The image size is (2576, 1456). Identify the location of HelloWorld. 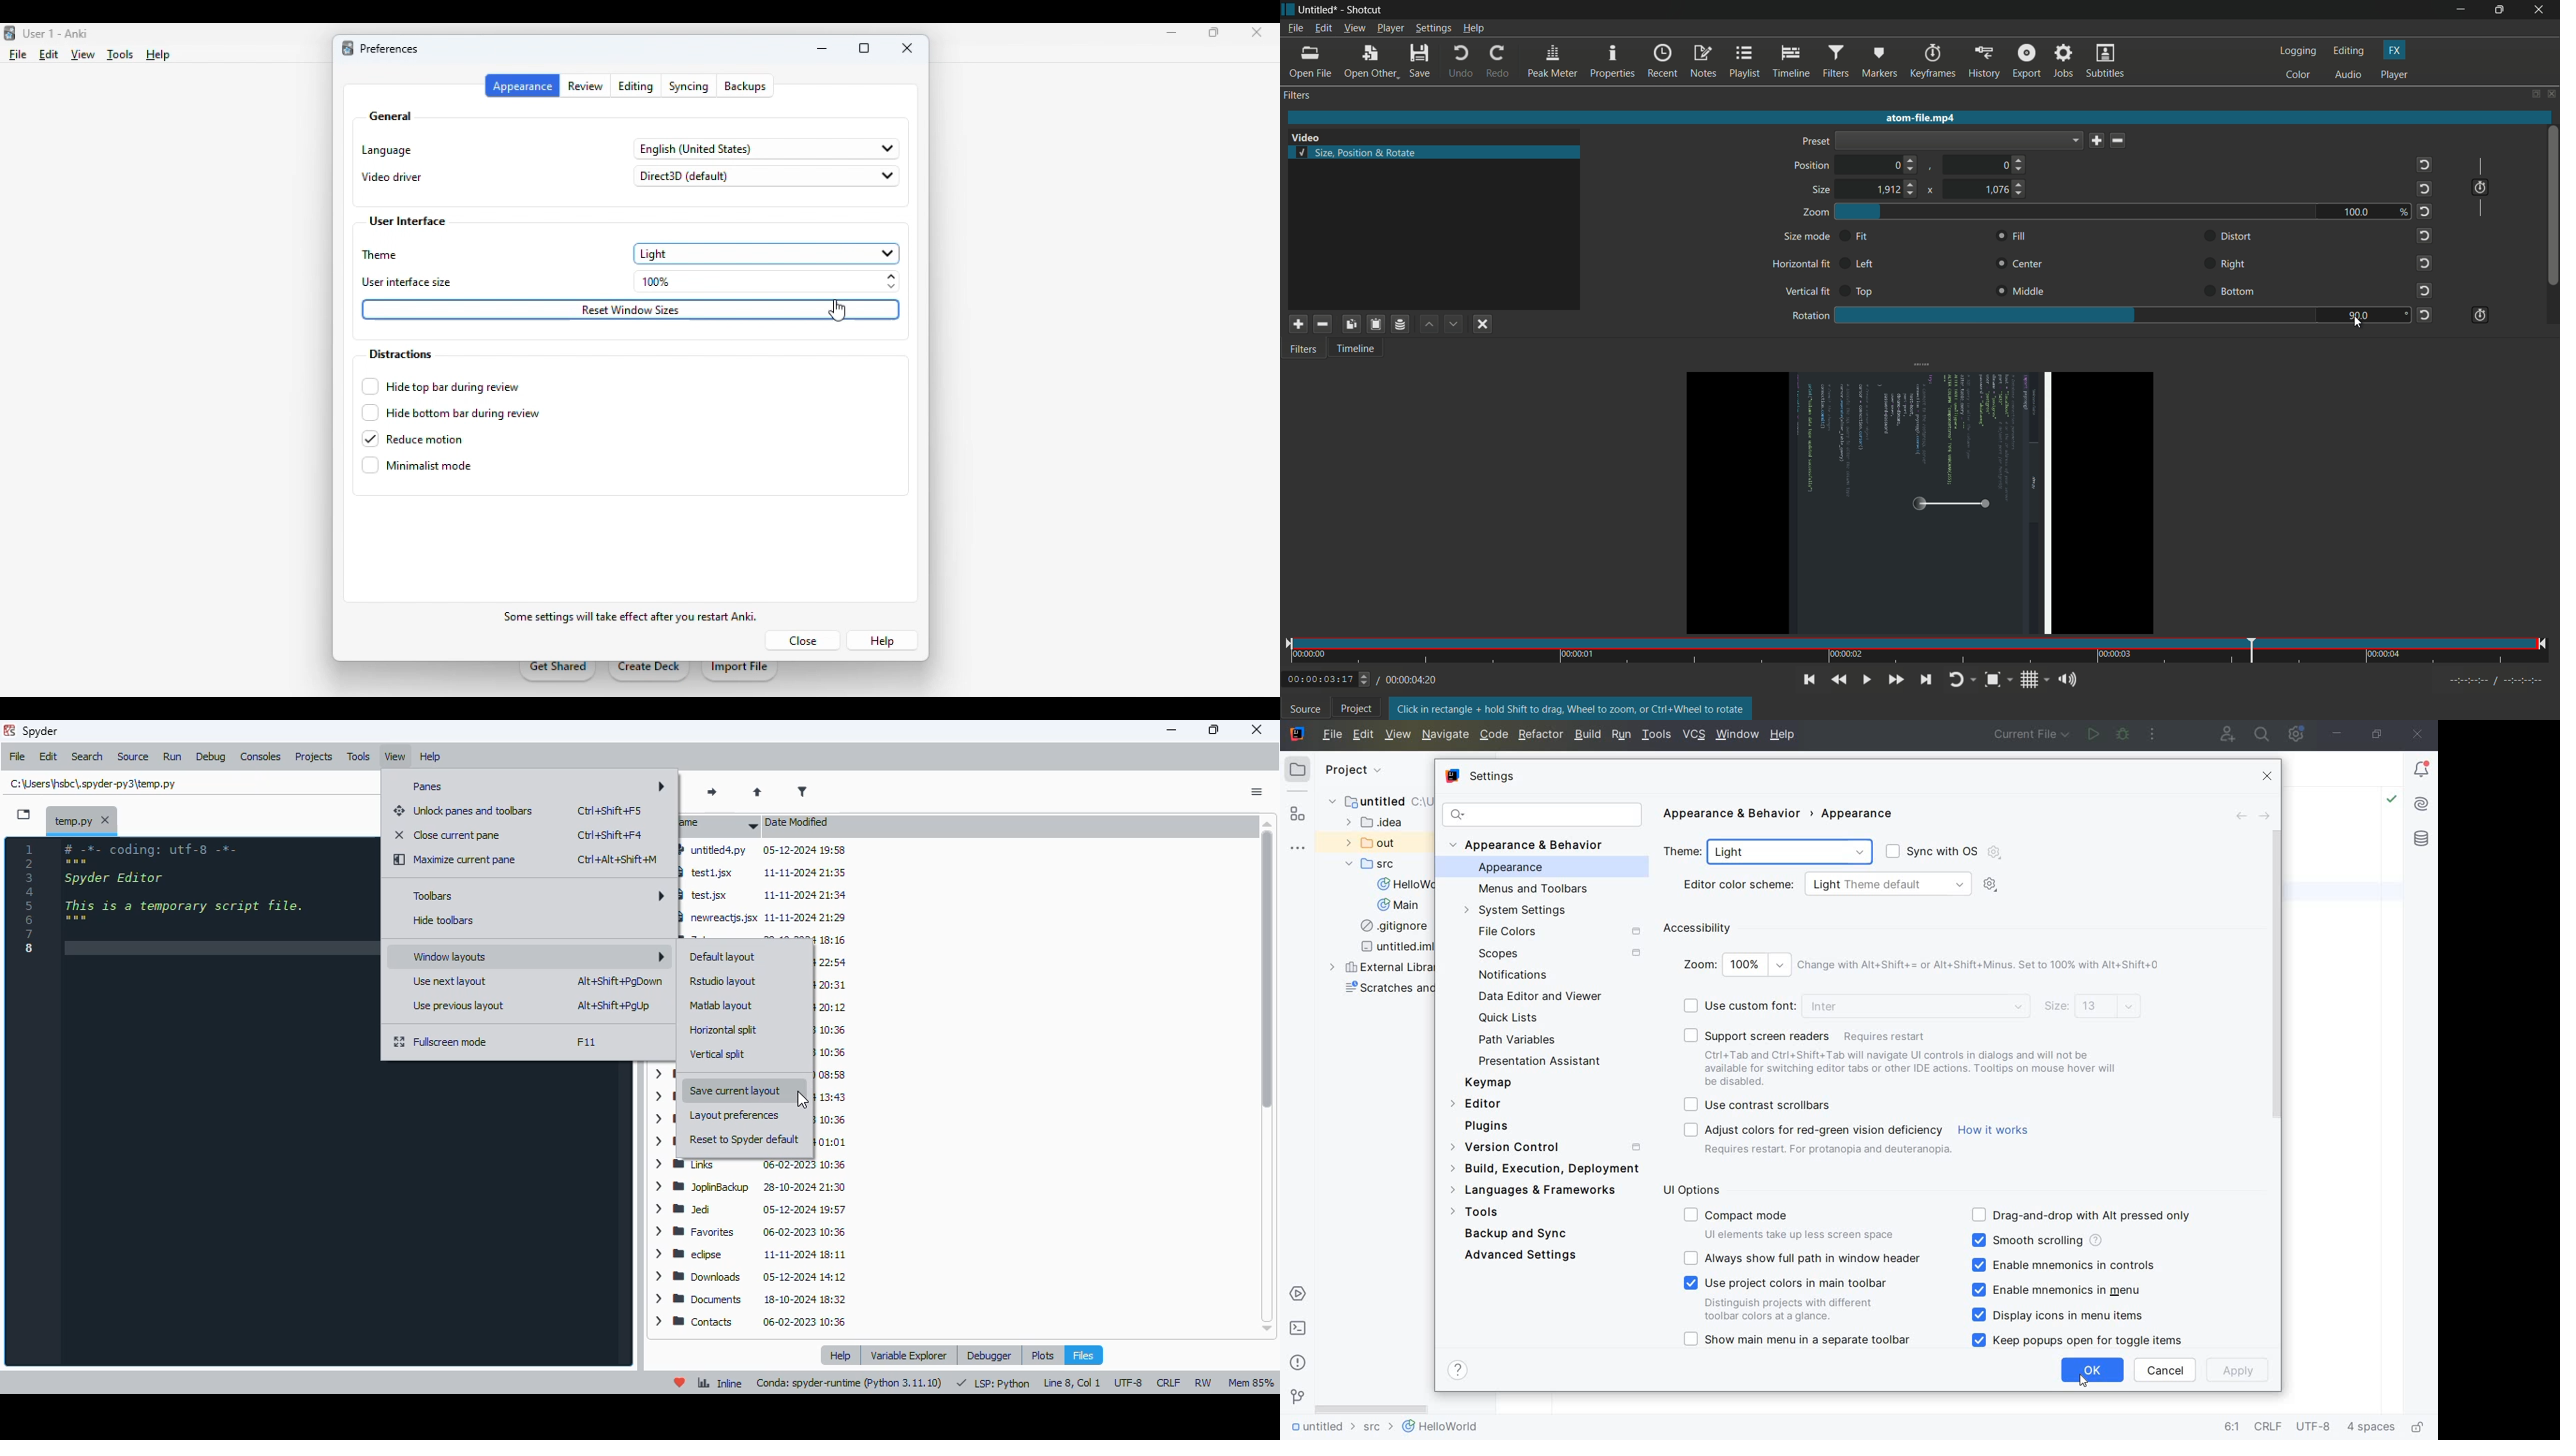
(1441, 1428).